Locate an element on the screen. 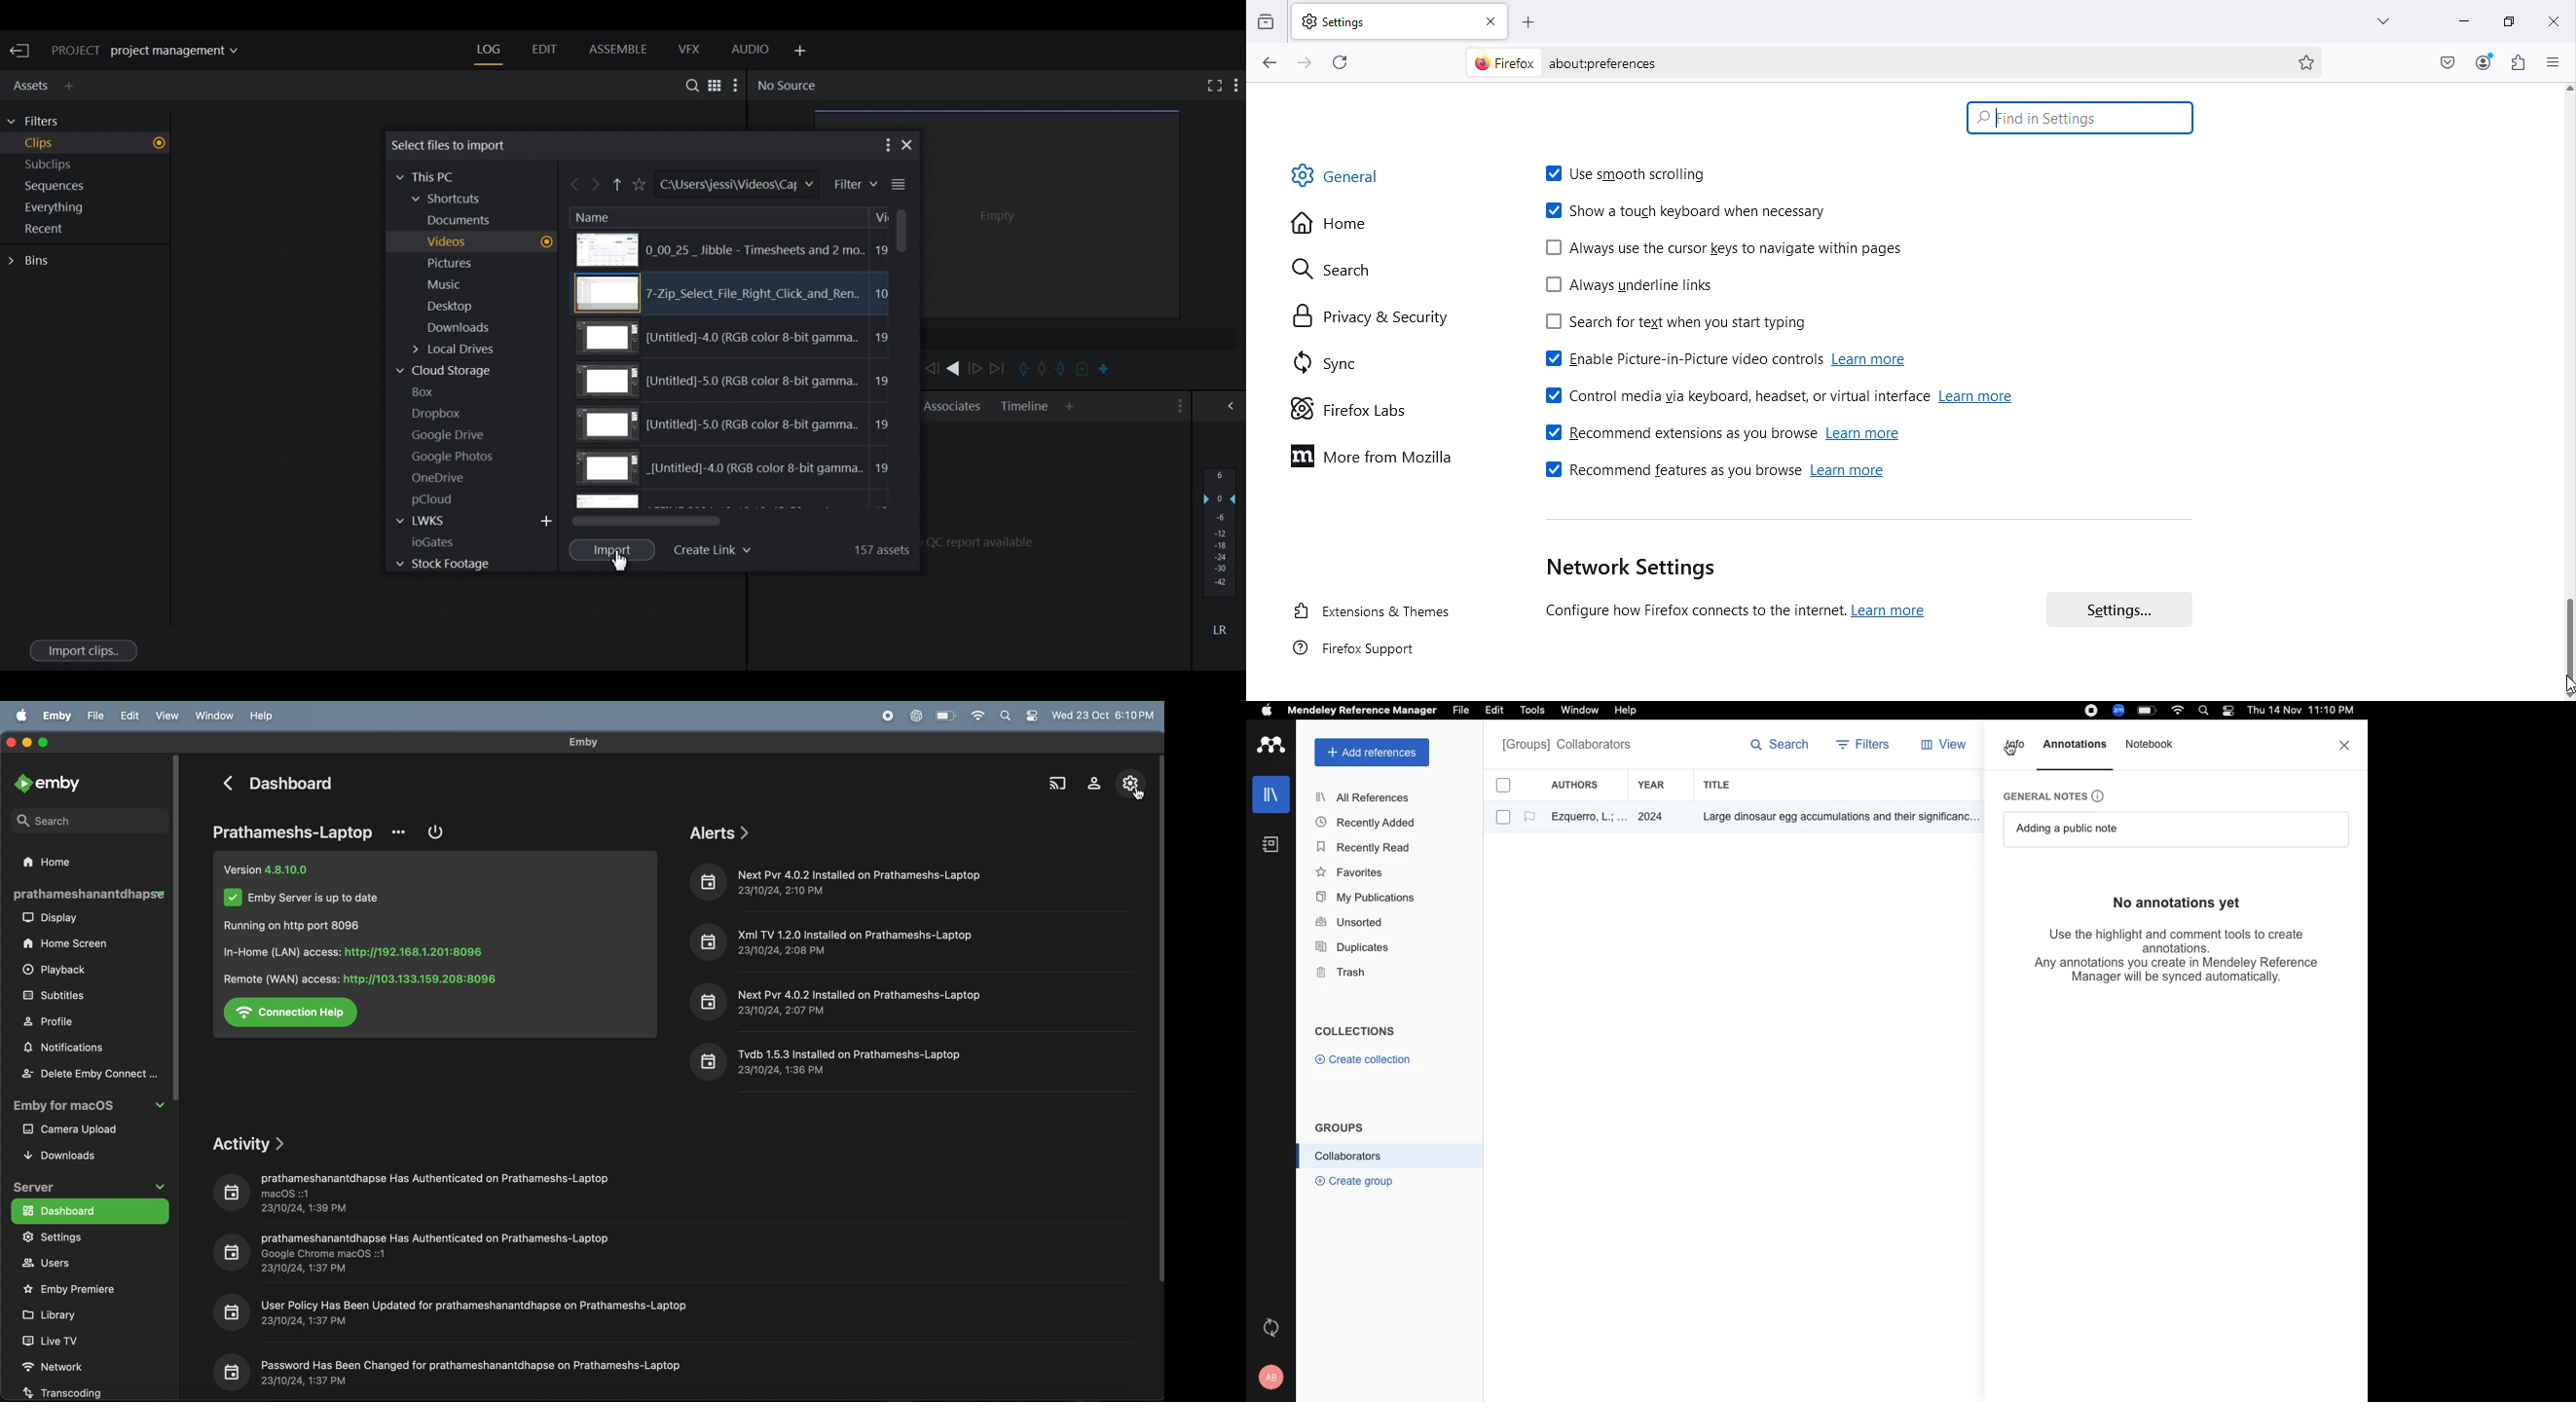 The width and height of the screenshot is (2576, 1428). Google Drives is located at coordinates (450, 435).